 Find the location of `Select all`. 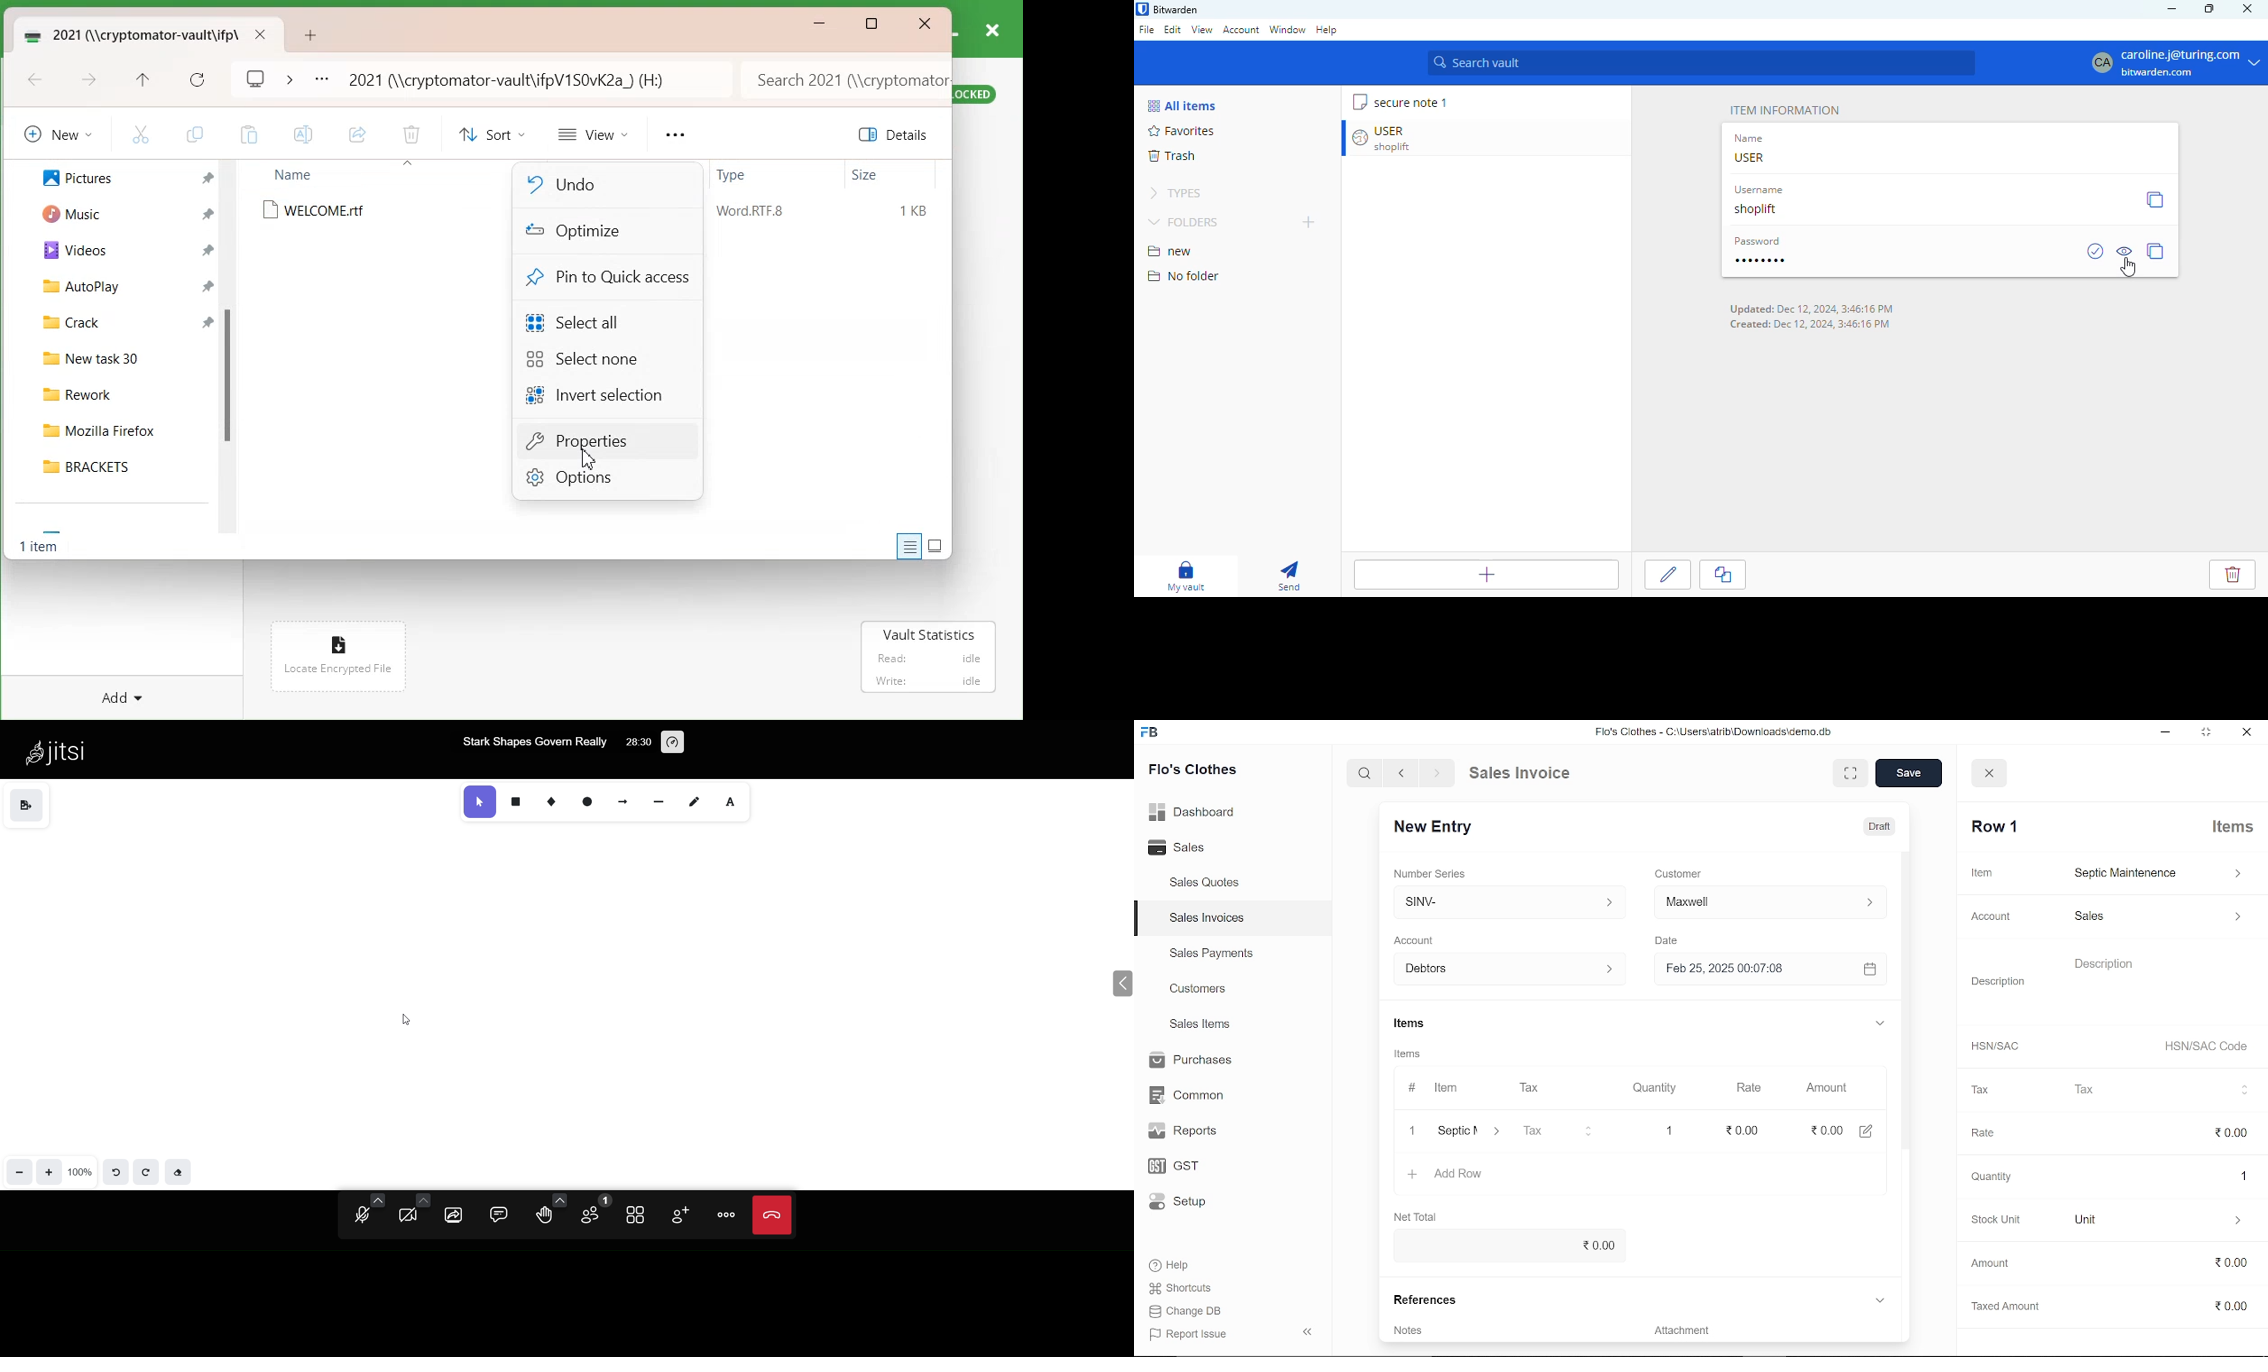

Select all is located at coordinates (583, 320).